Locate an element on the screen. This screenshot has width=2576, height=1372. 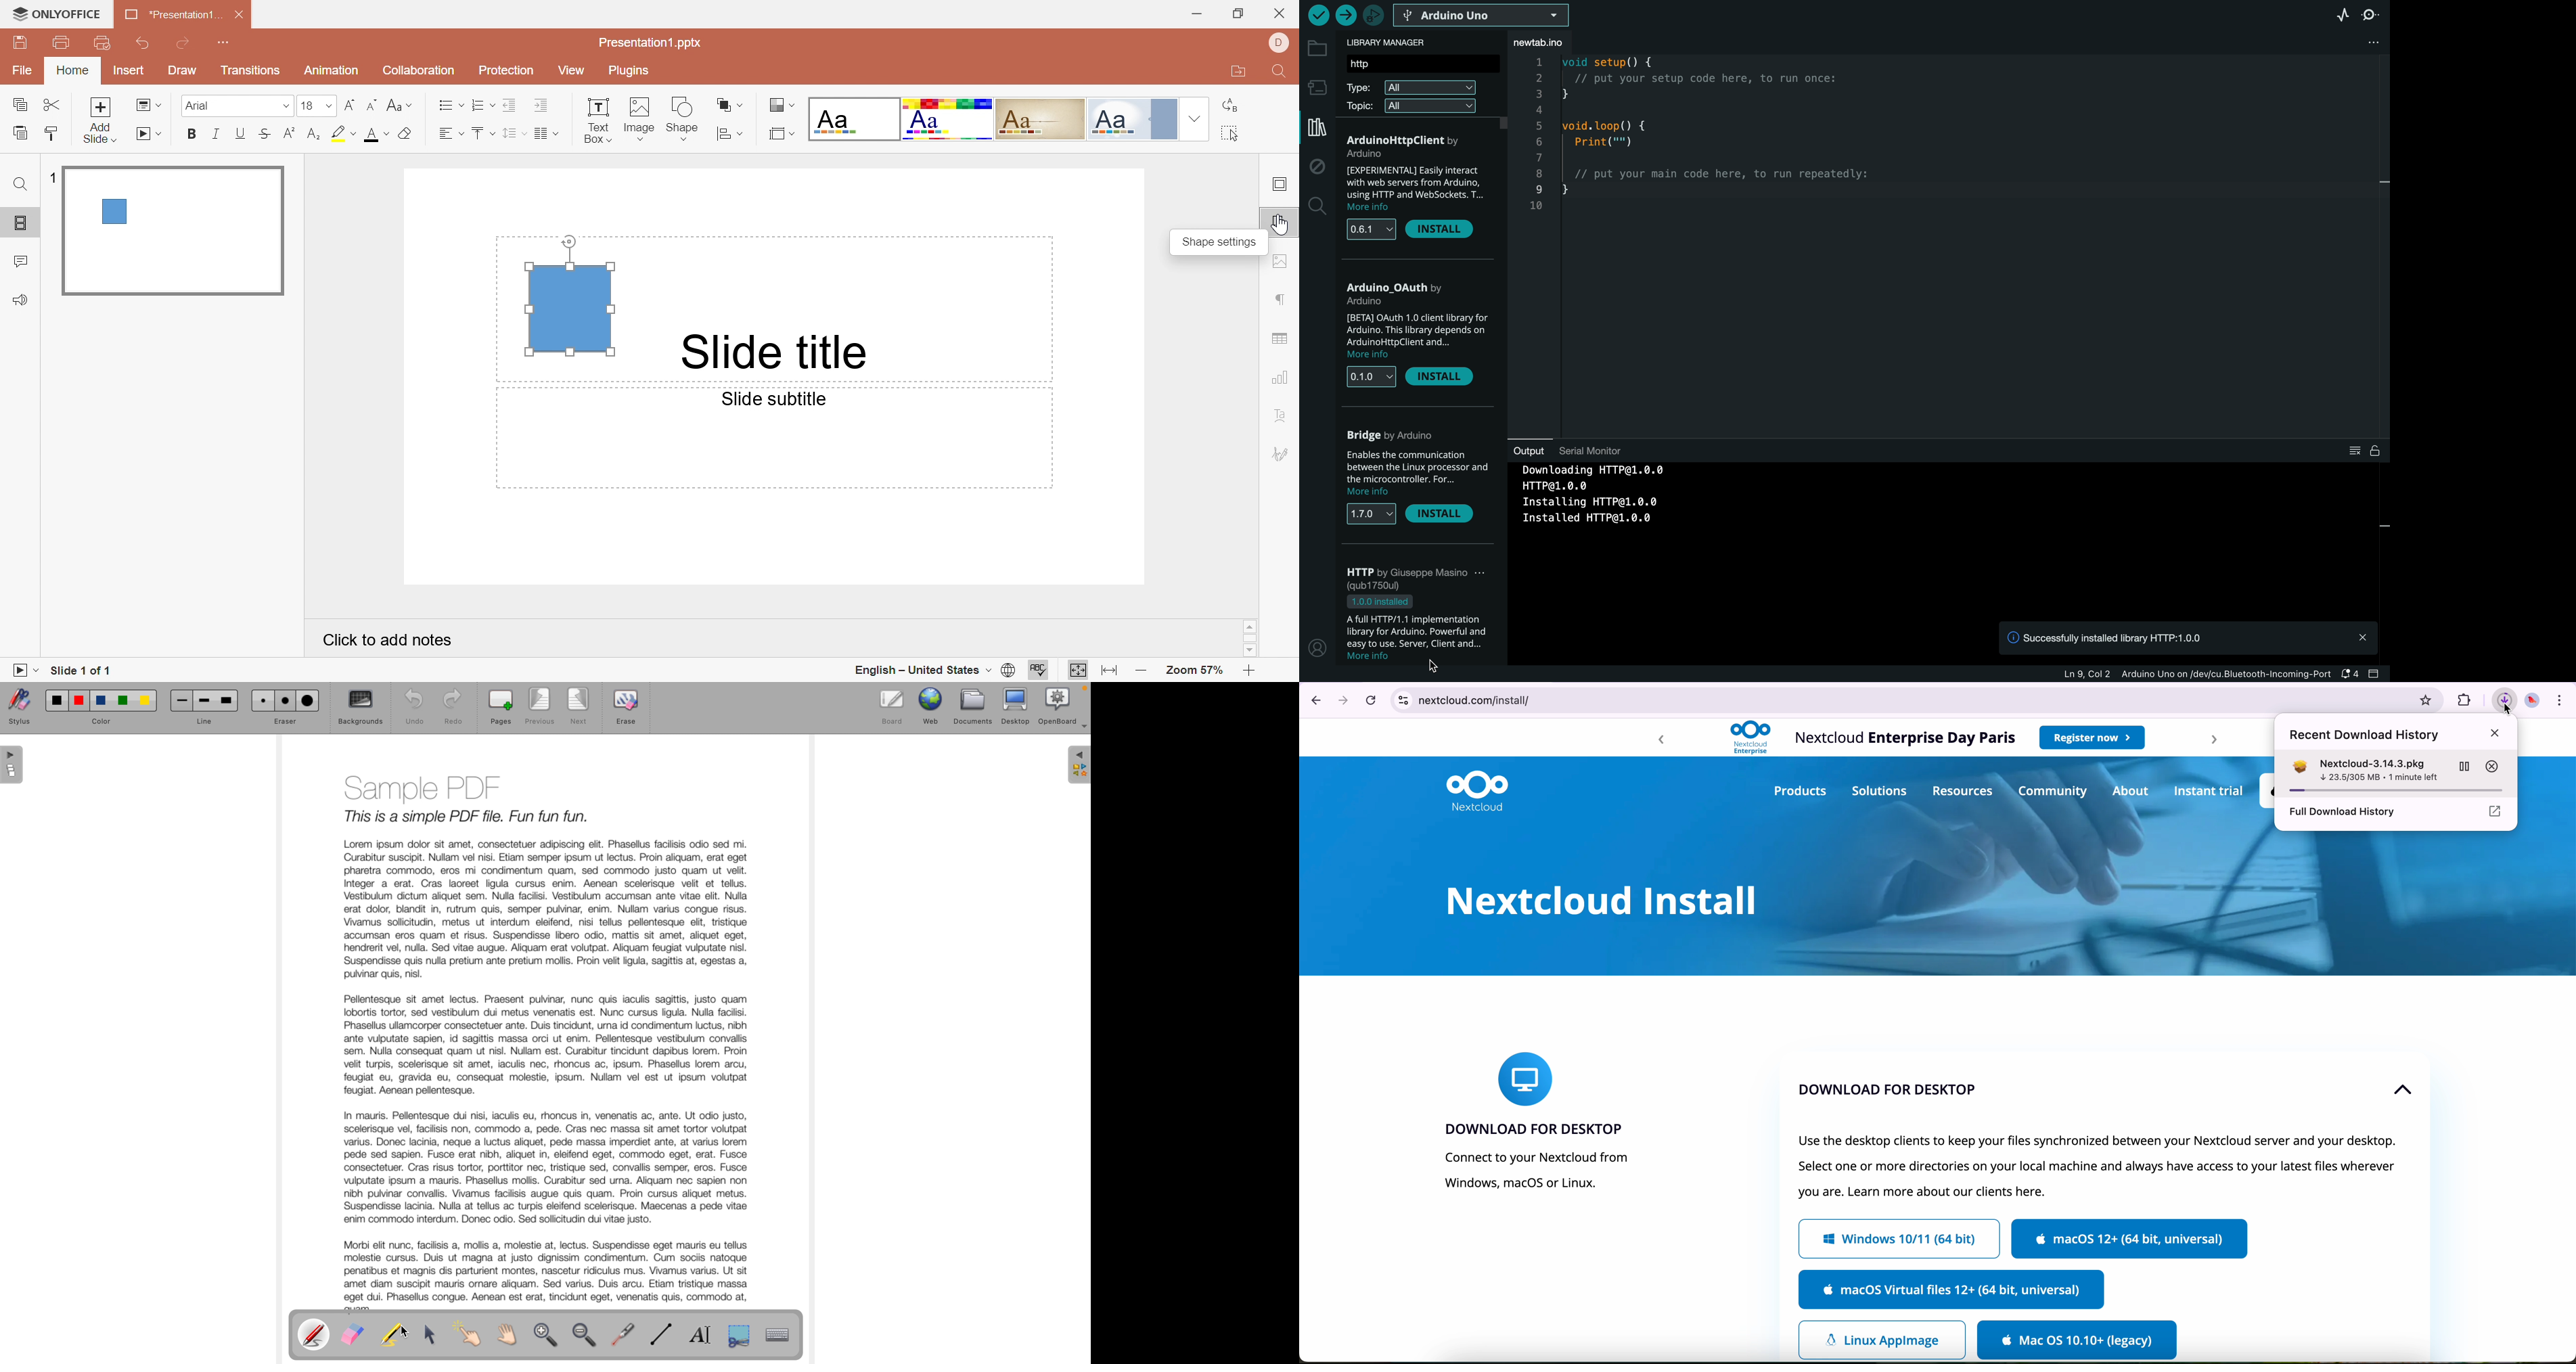
type filter is located at coordinates (1411, 89).